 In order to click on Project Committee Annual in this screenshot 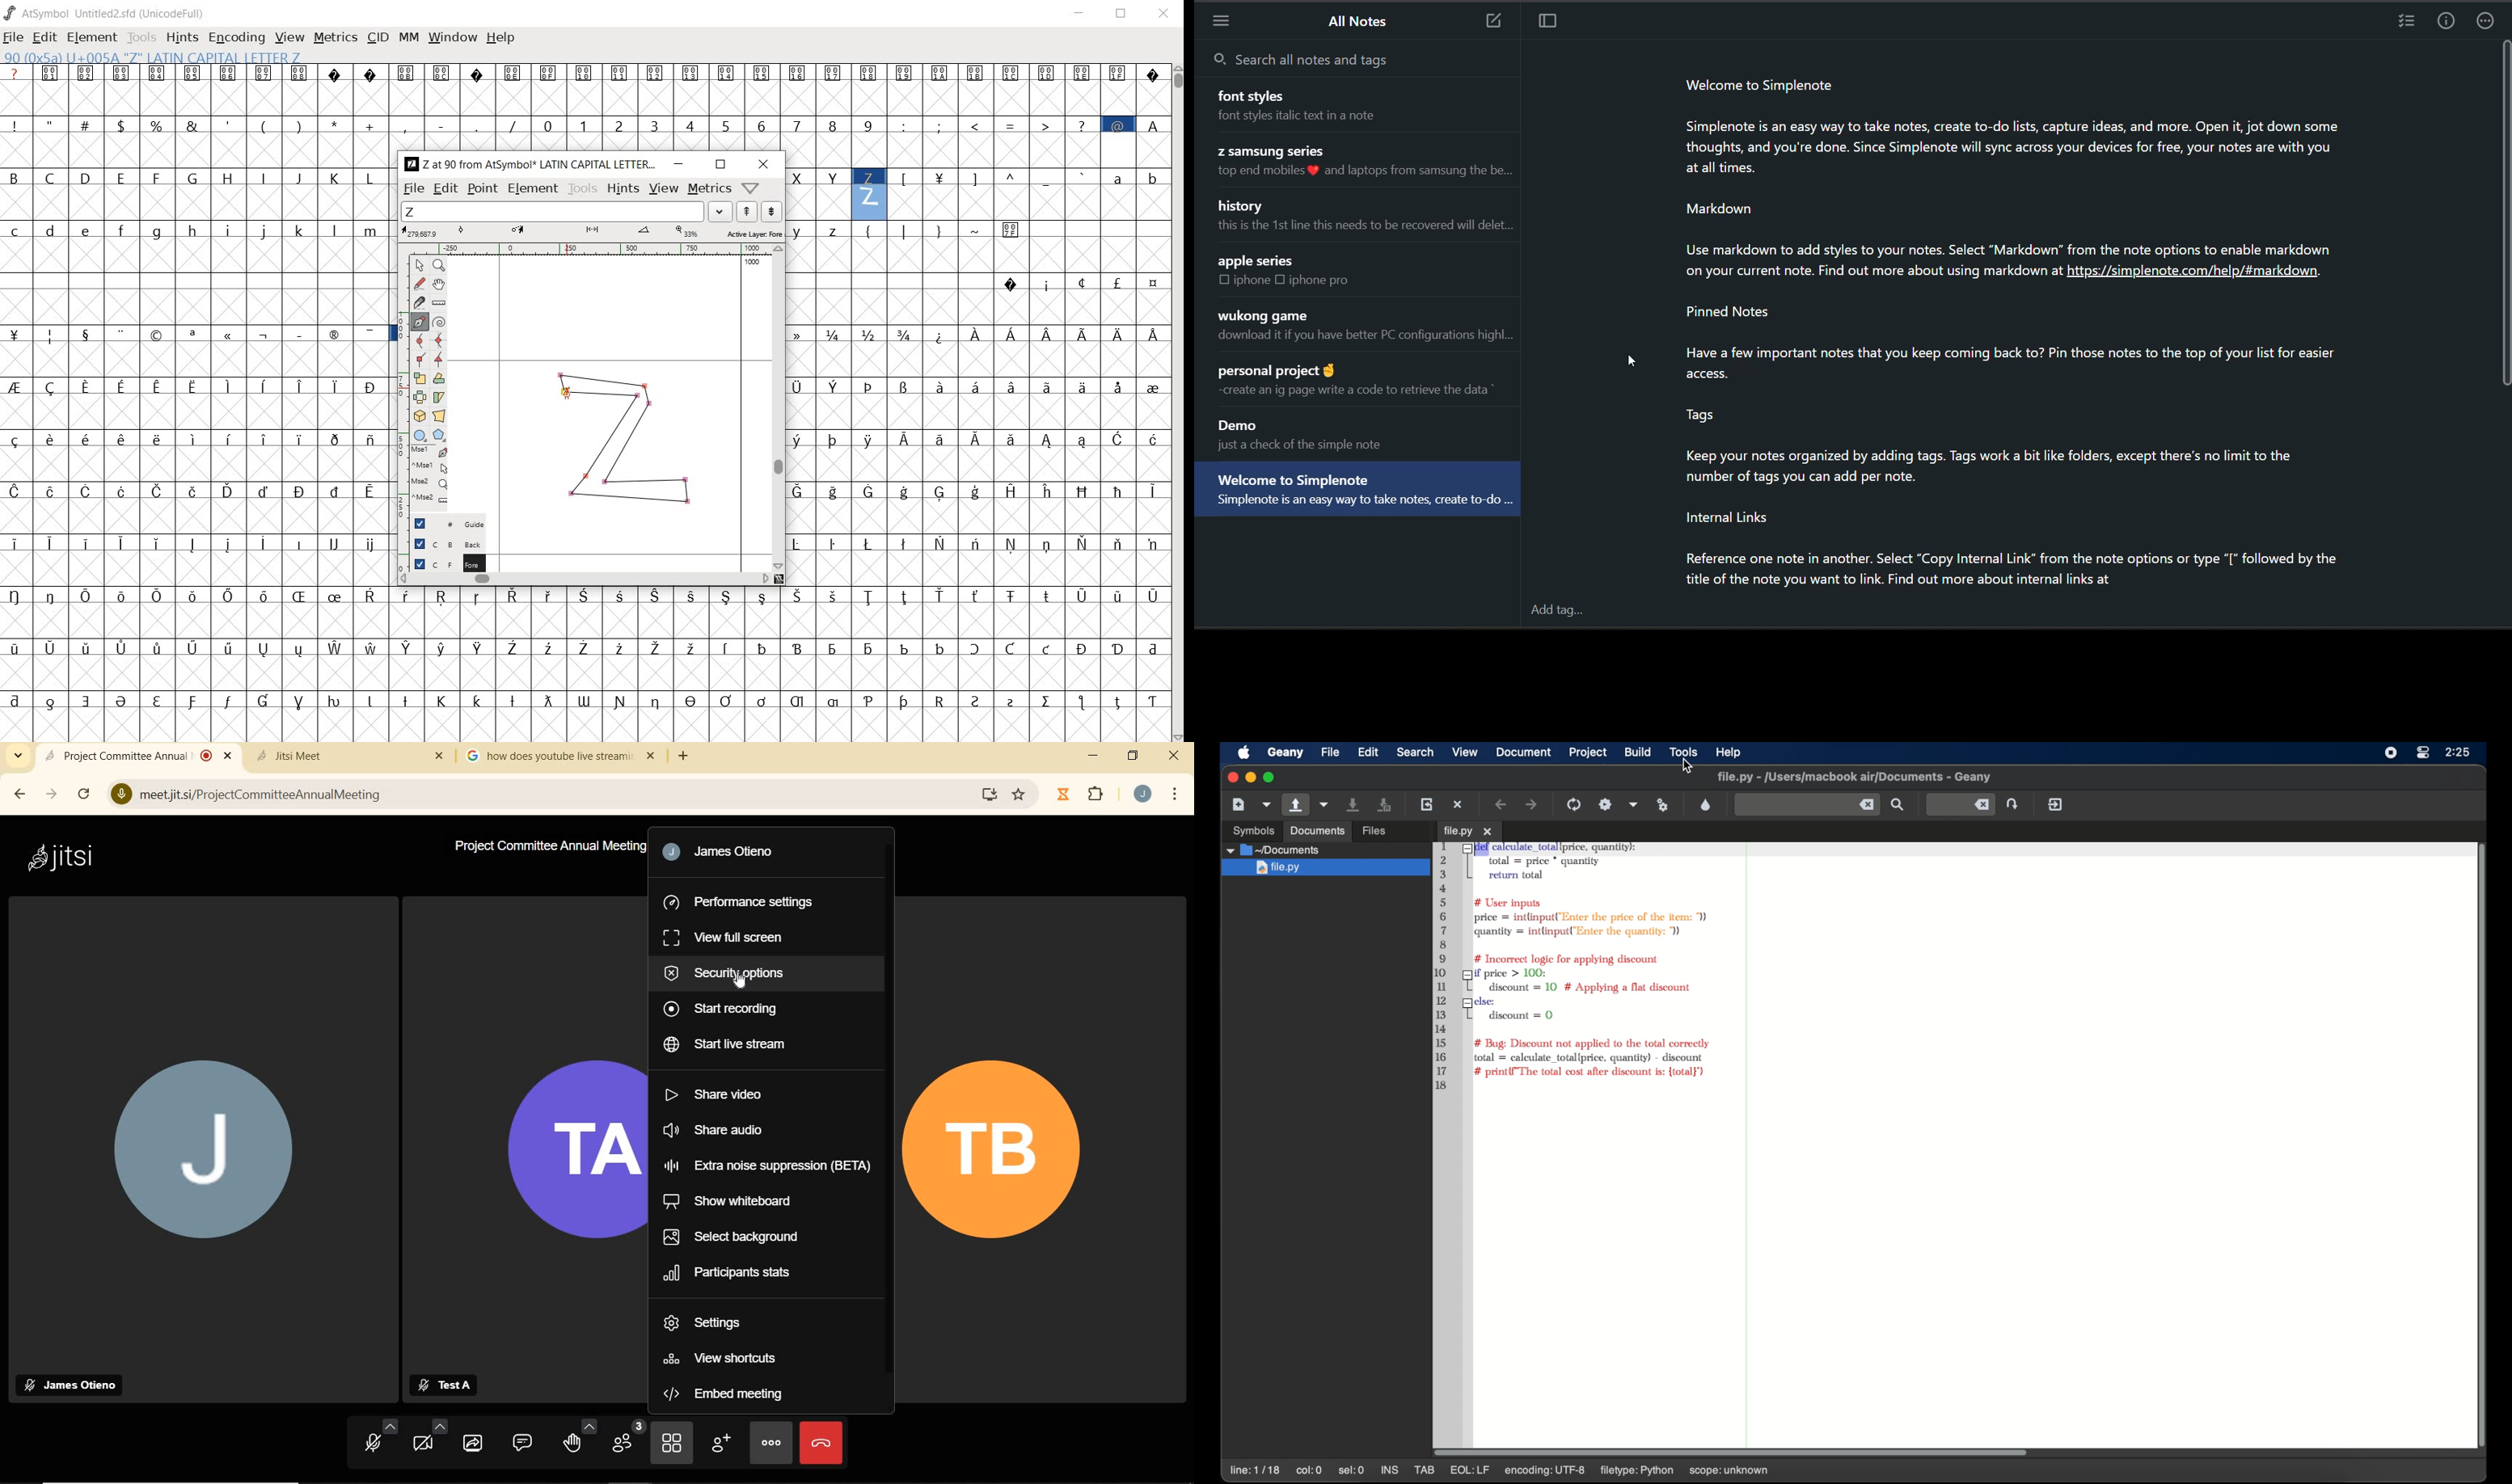, I will do `click(138, 756)`.